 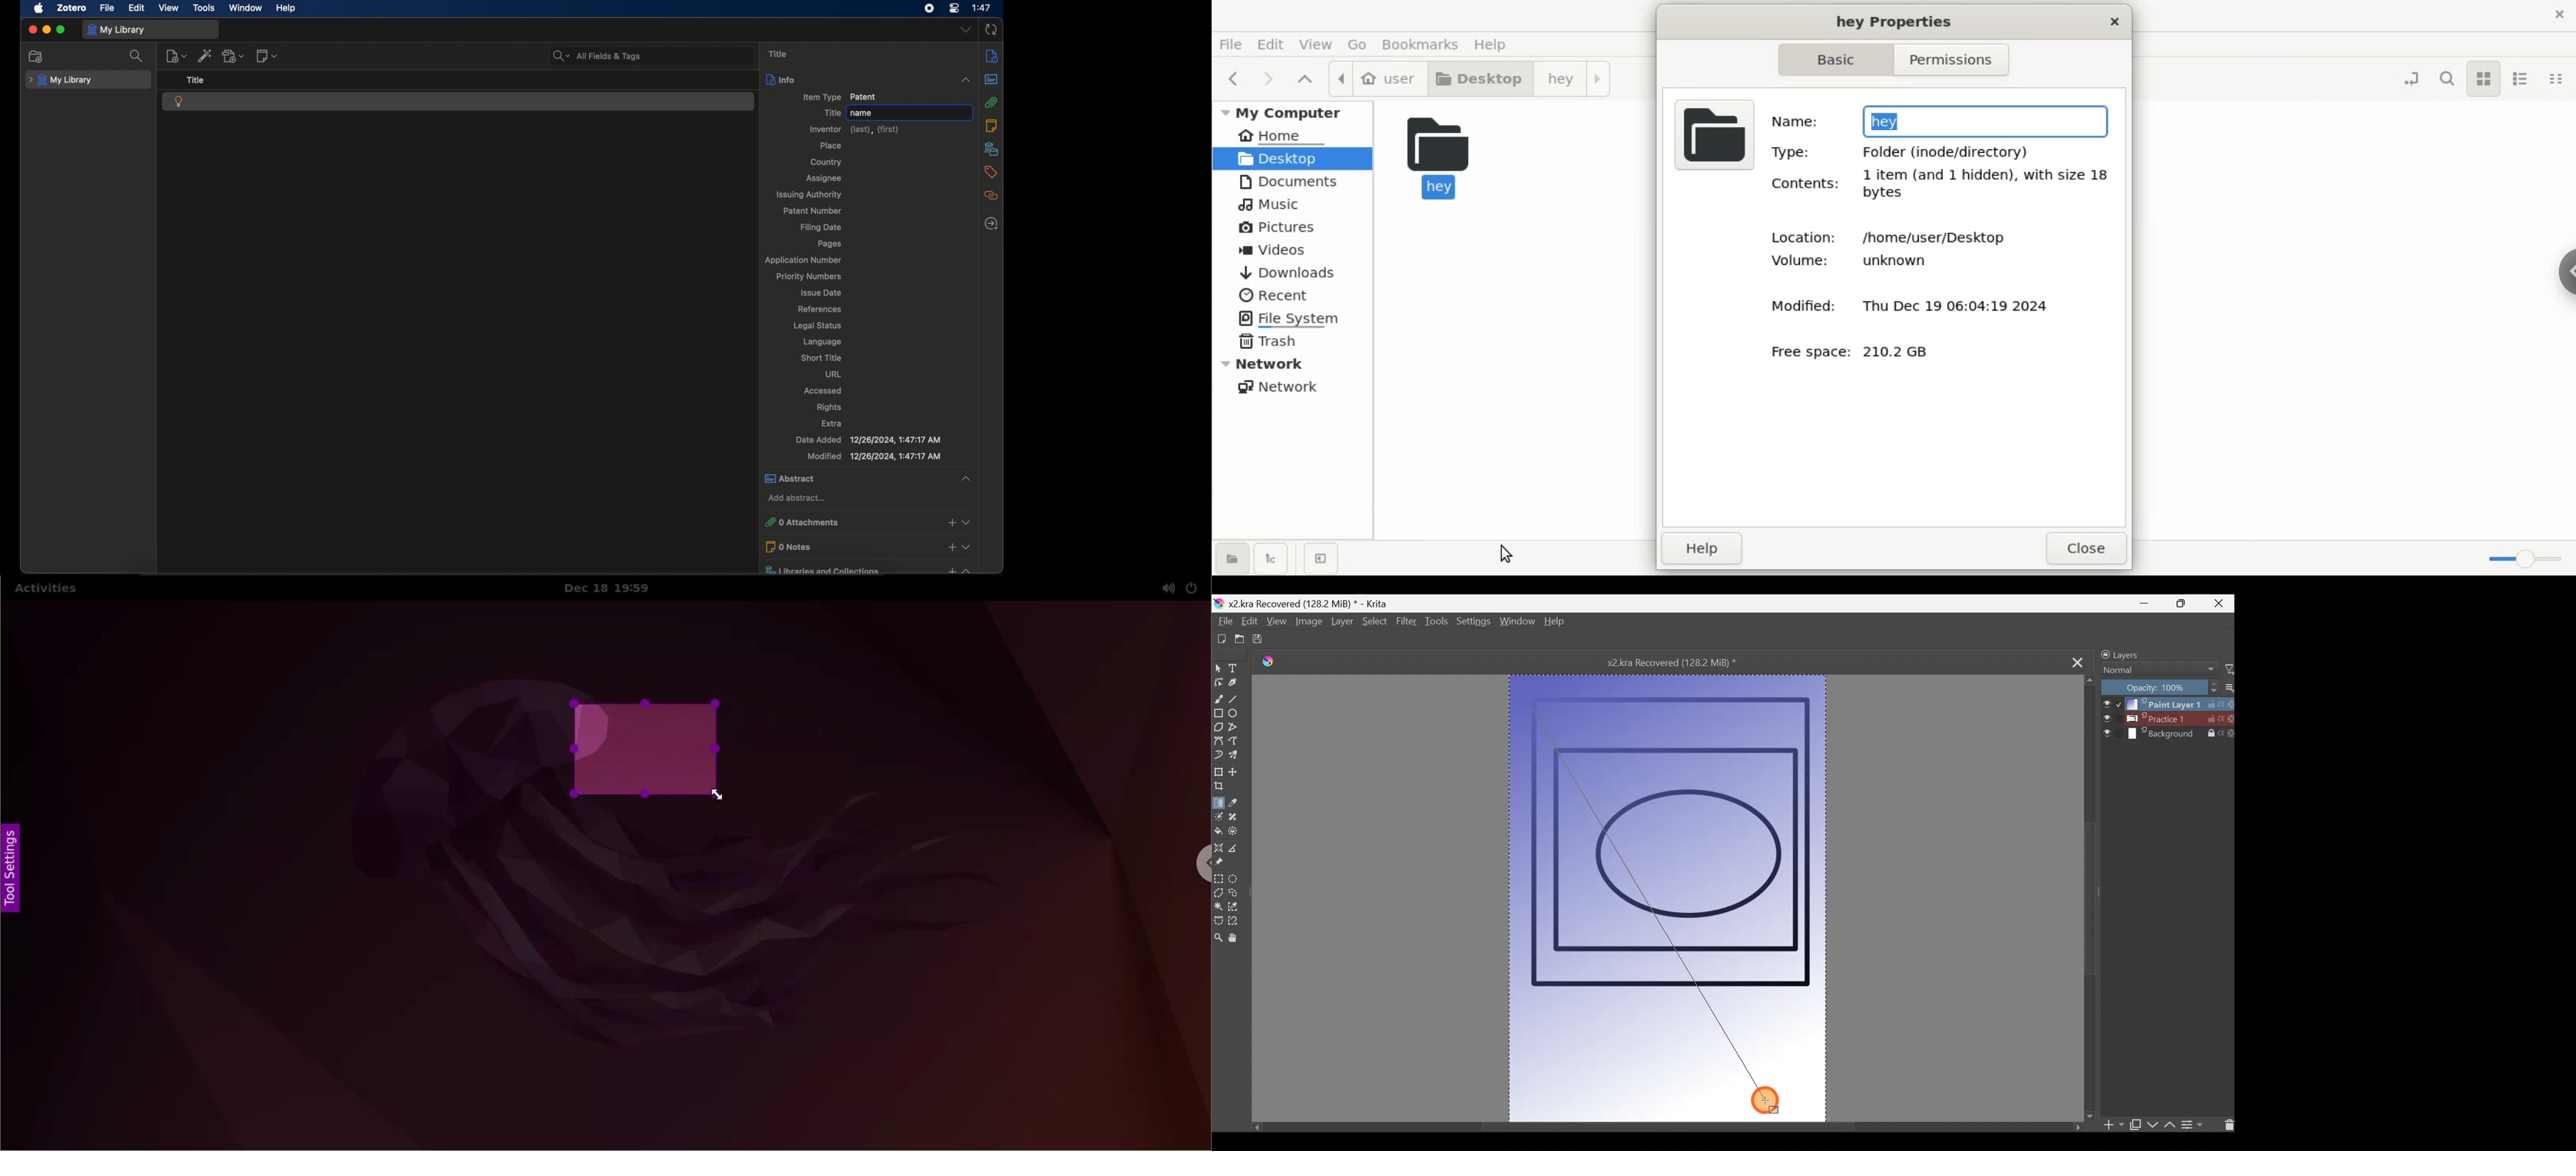 What do you see at coordinates (1218, 715) in the screenshot?
I see `Rectangle tool` at bounding box center [1218, 715].